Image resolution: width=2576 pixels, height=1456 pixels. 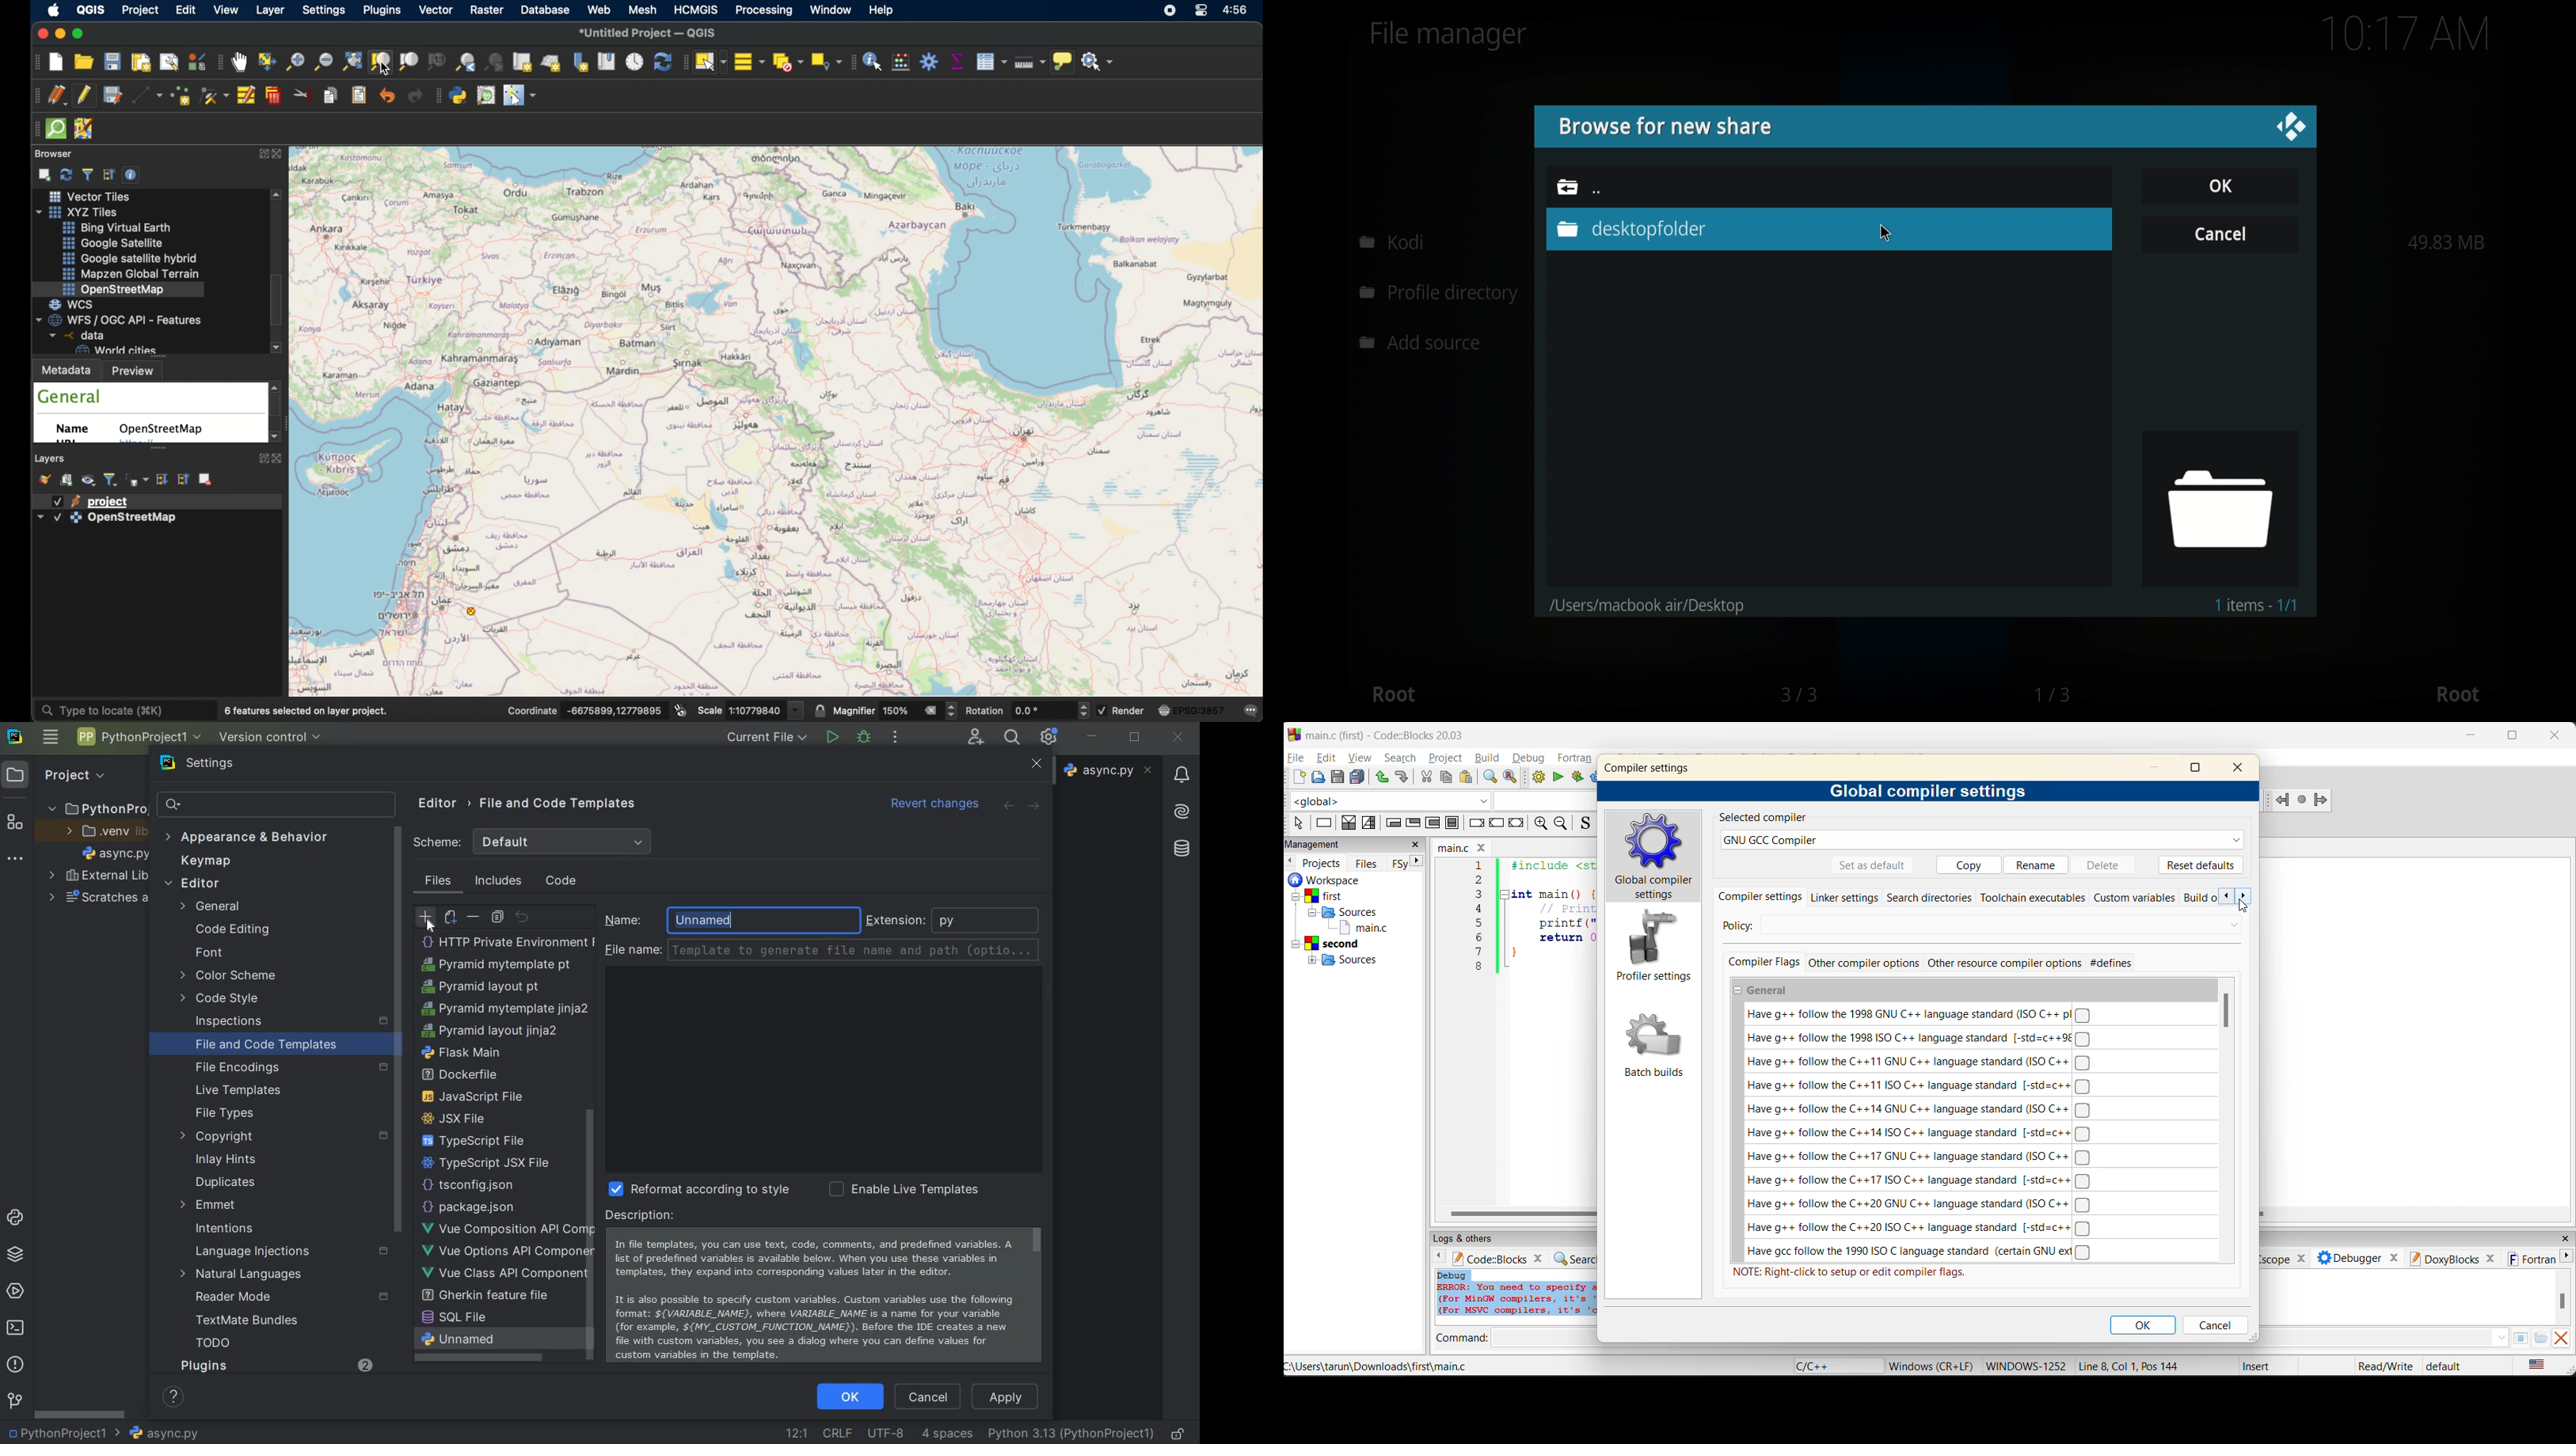 I want to click on control center, so click(x=1203, y=12).